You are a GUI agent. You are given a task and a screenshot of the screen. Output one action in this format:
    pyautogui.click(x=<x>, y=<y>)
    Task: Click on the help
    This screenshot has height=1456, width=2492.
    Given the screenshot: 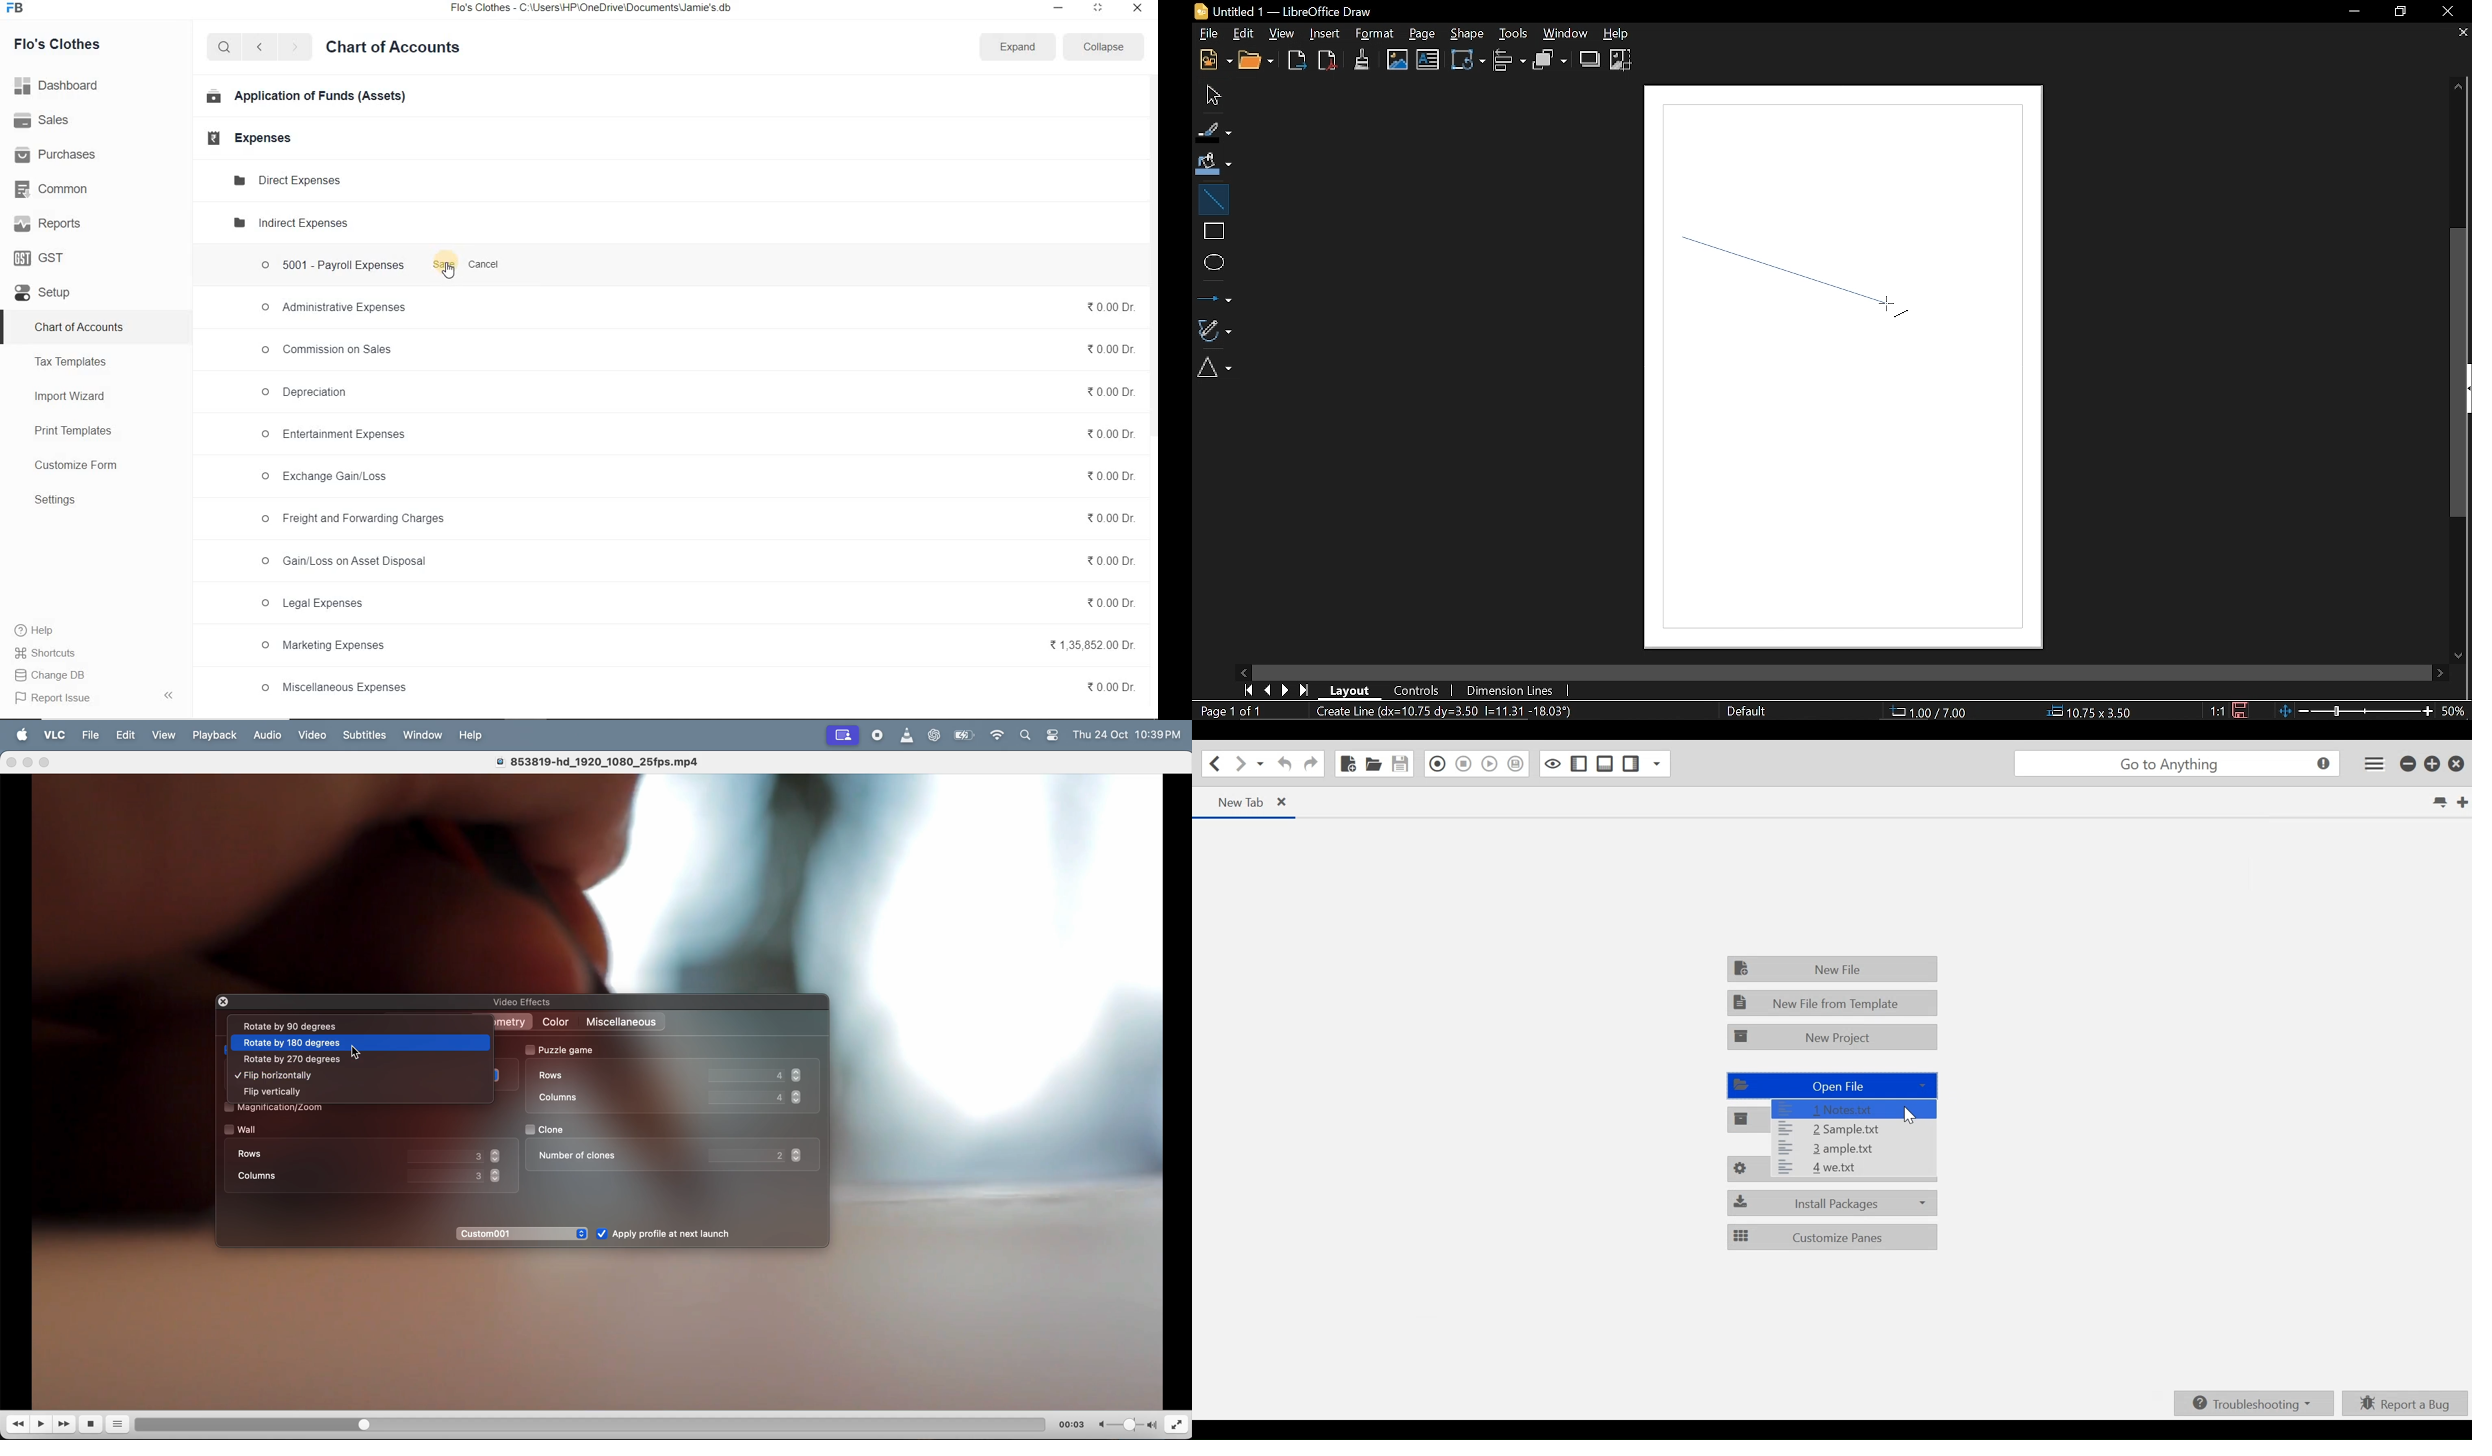 What is the action you would take?
    pyautogui.click(x=473, y=737)
    